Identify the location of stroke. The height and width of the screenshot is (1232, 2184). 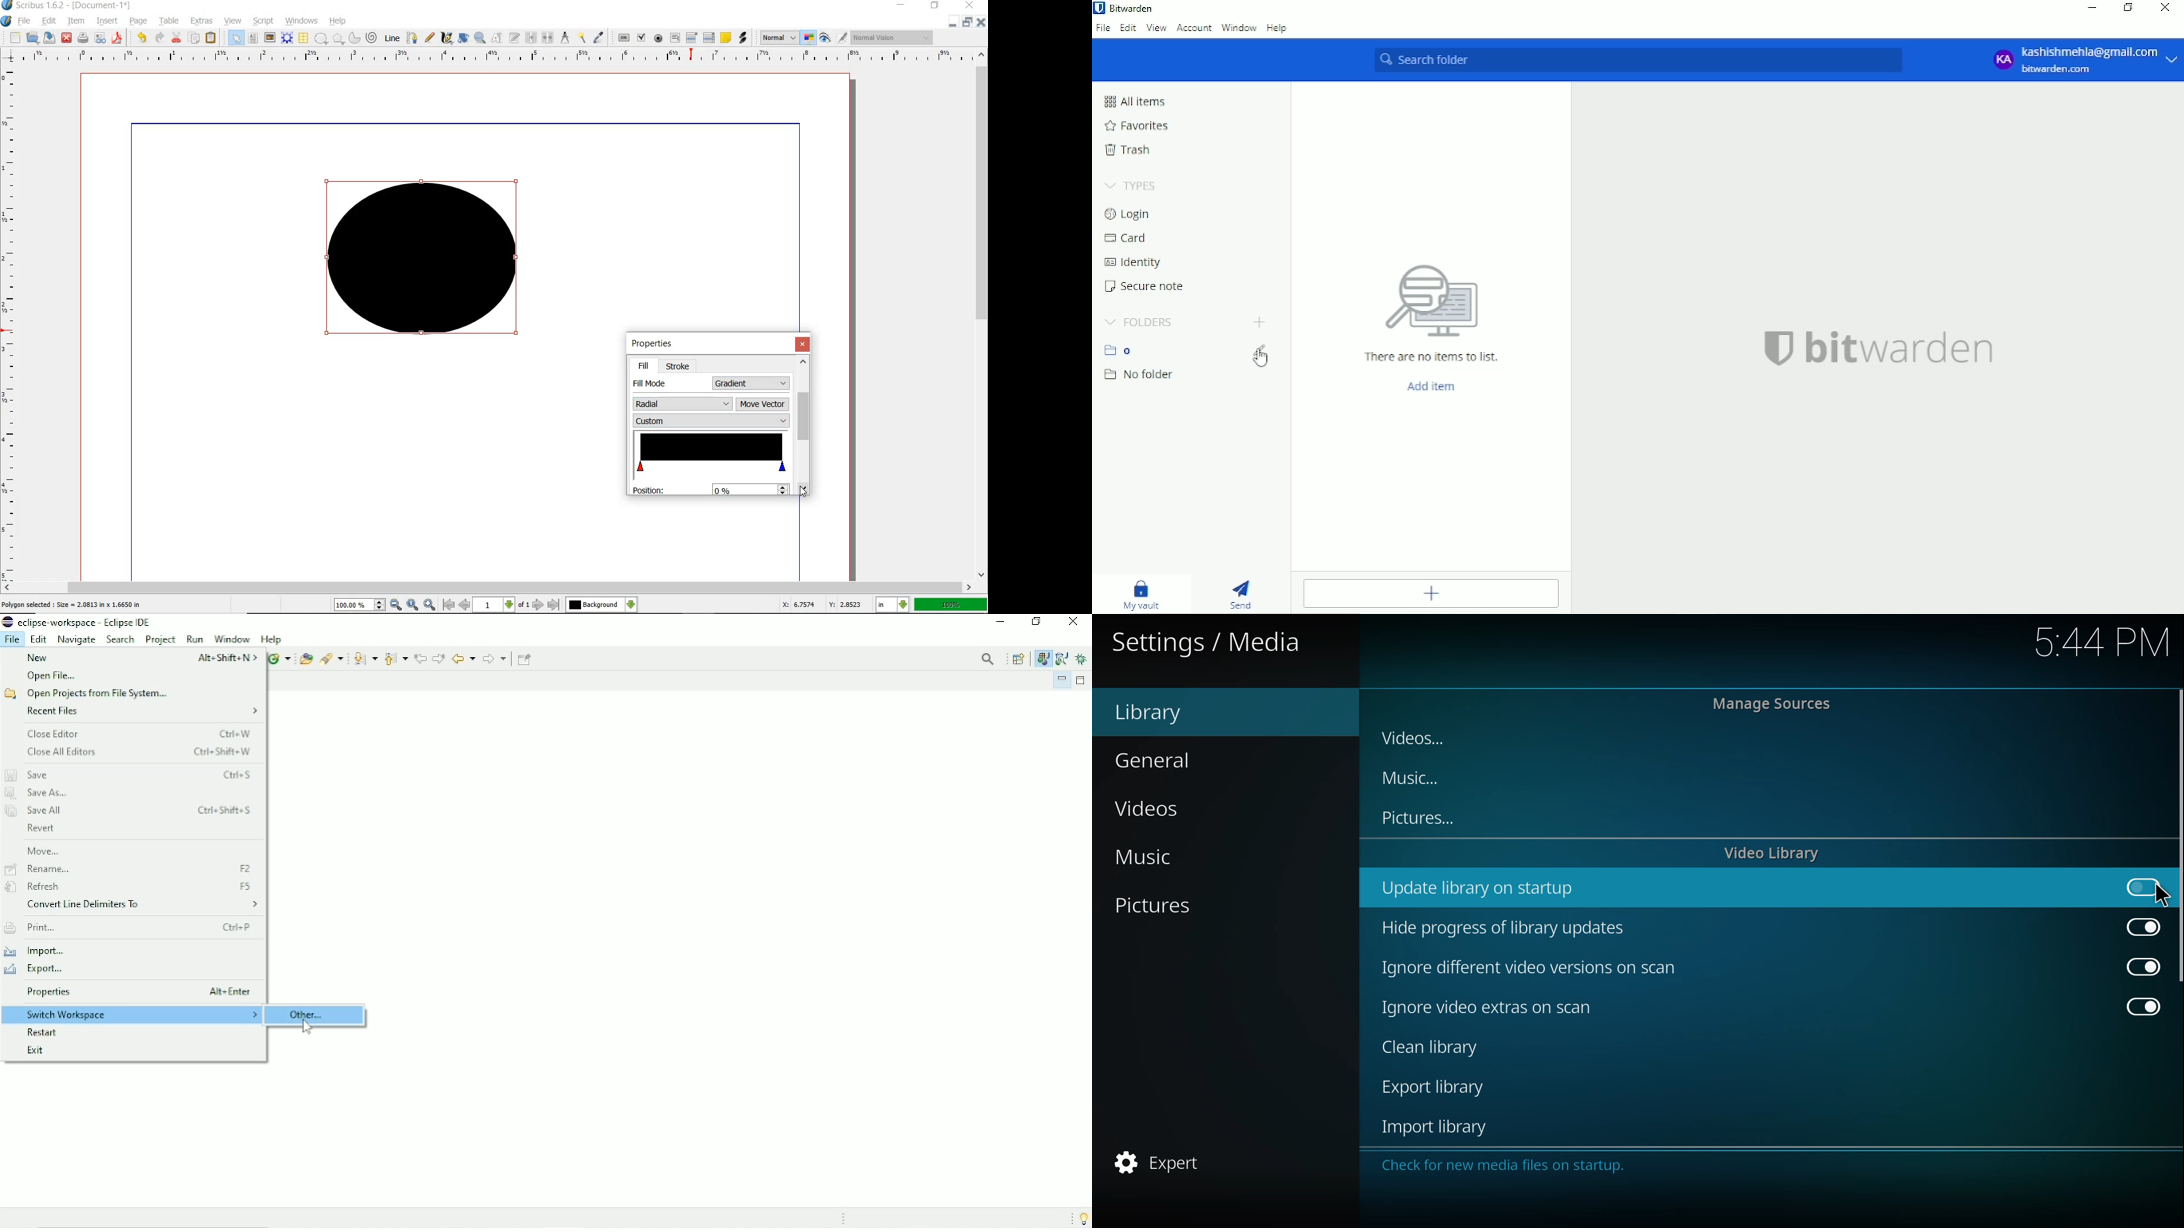
(679, 366).